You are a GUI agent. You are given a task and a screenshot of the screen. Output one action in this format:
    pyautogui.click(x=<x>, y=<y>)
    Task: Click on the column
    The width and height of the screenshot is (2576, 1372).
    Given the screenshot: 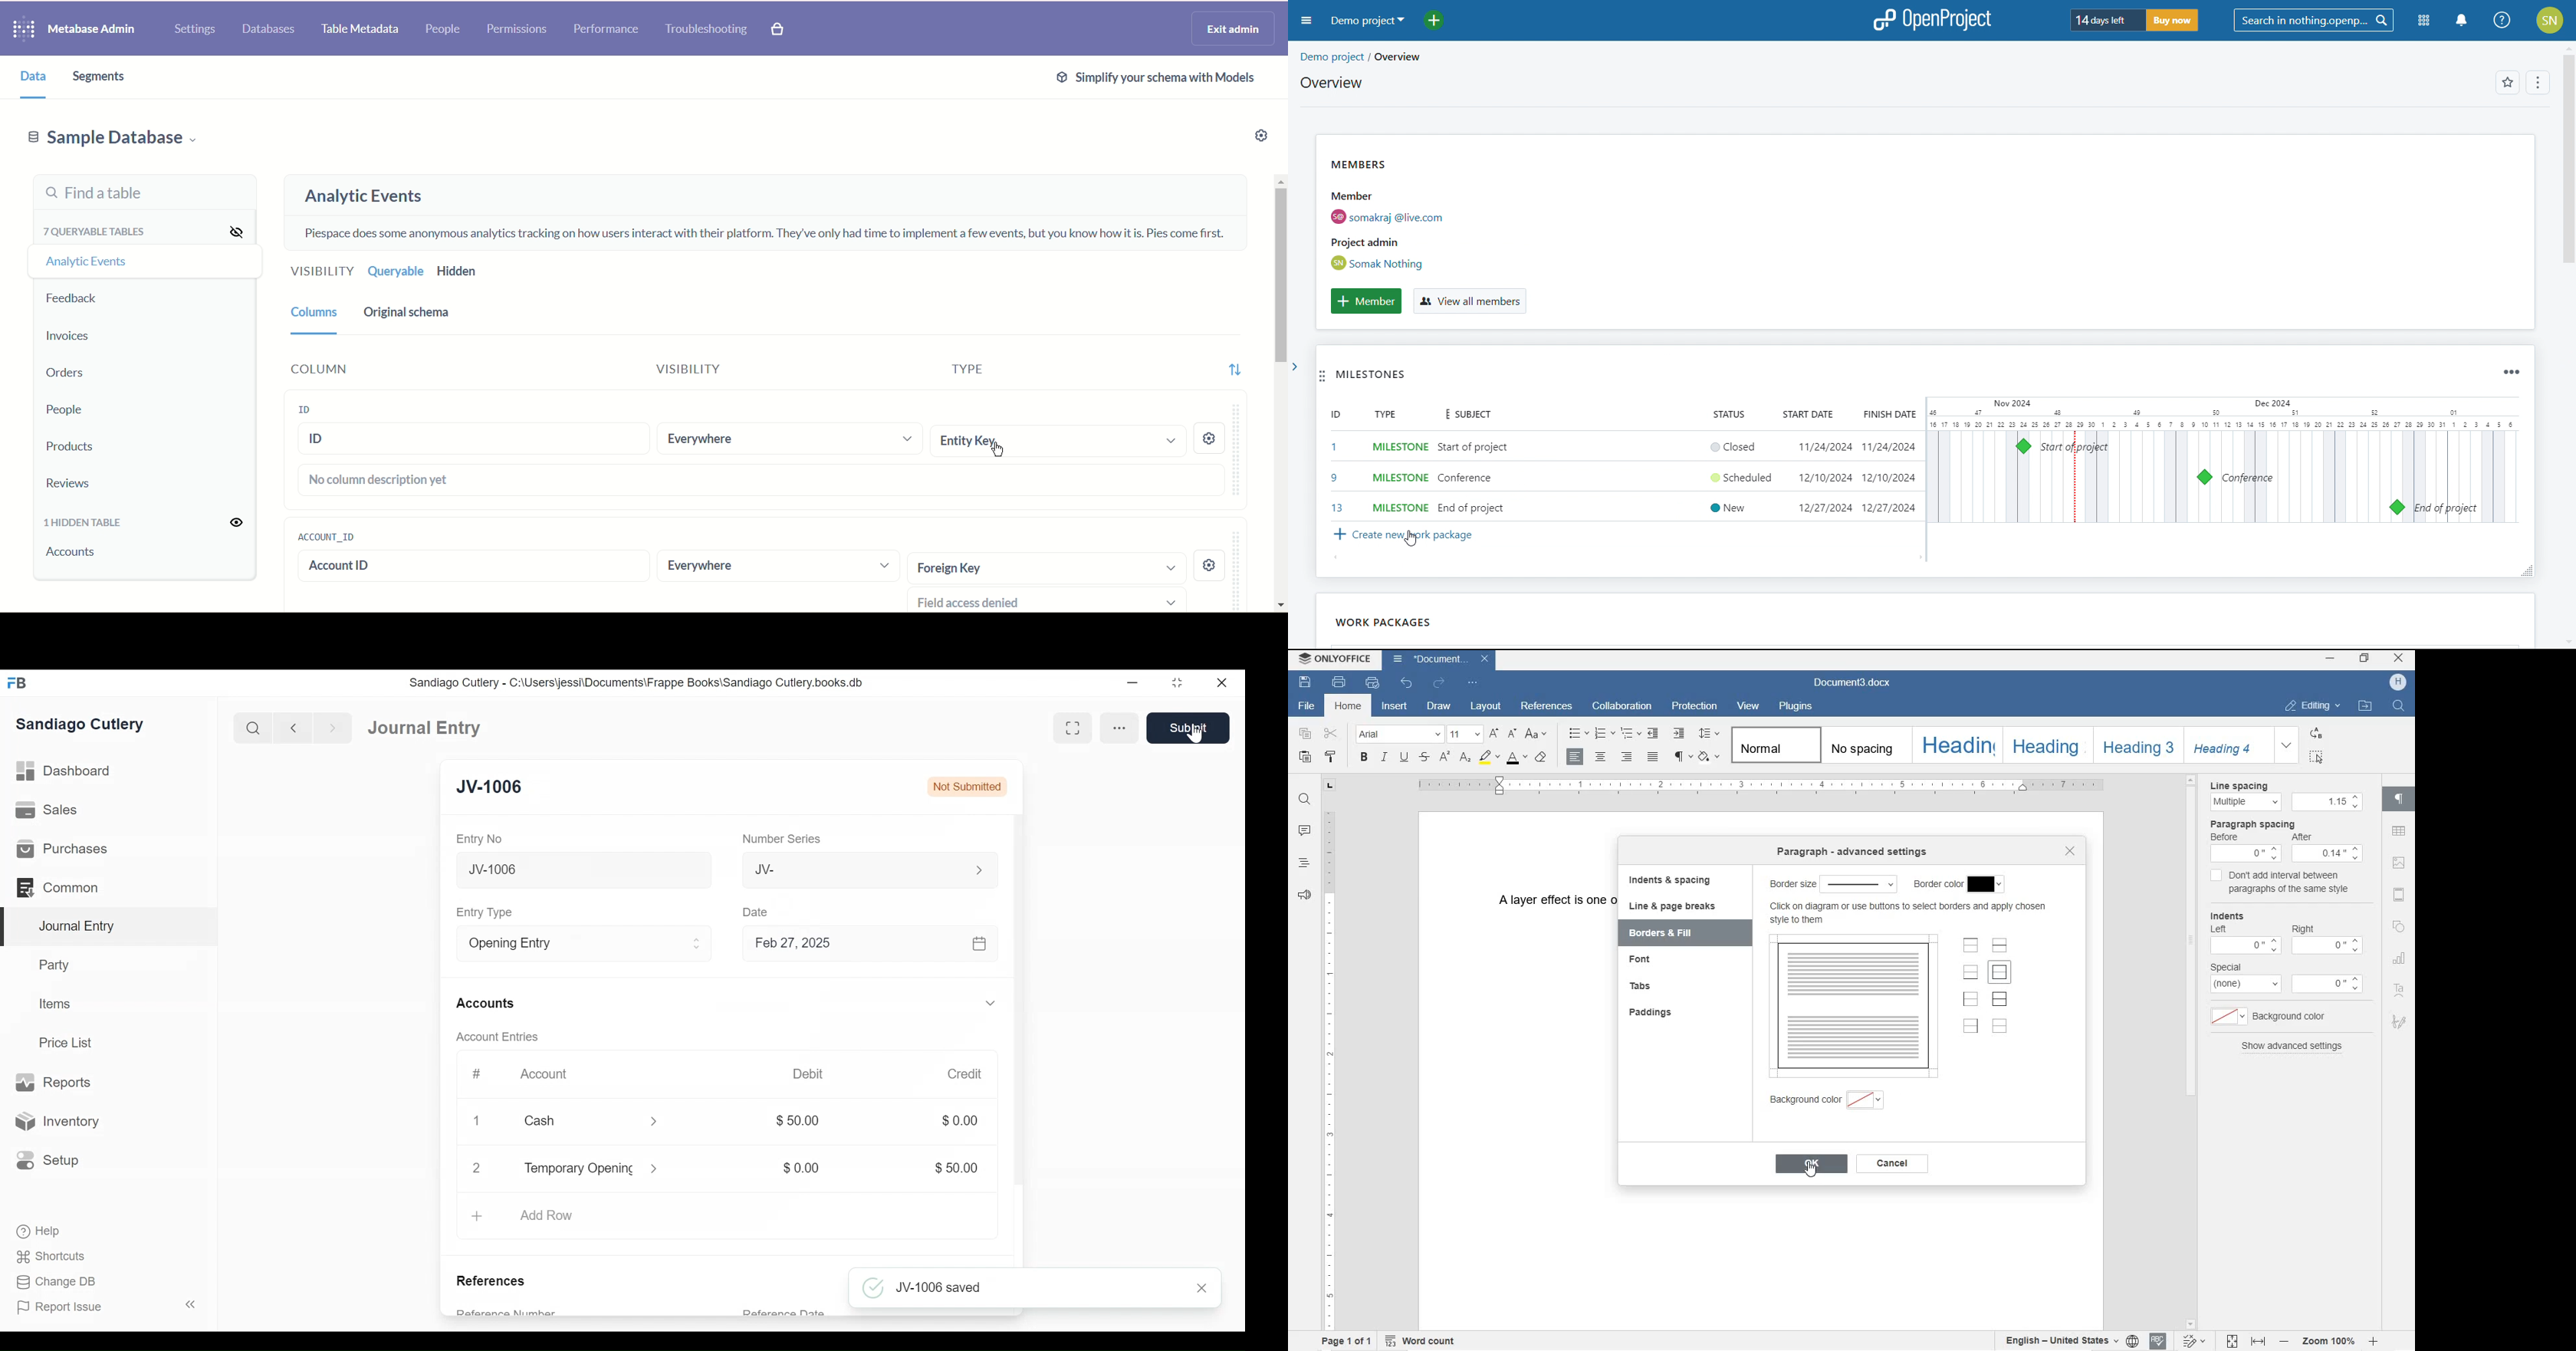 What is the action you would take?
    pyautogui.click(x=316, y=319)
    